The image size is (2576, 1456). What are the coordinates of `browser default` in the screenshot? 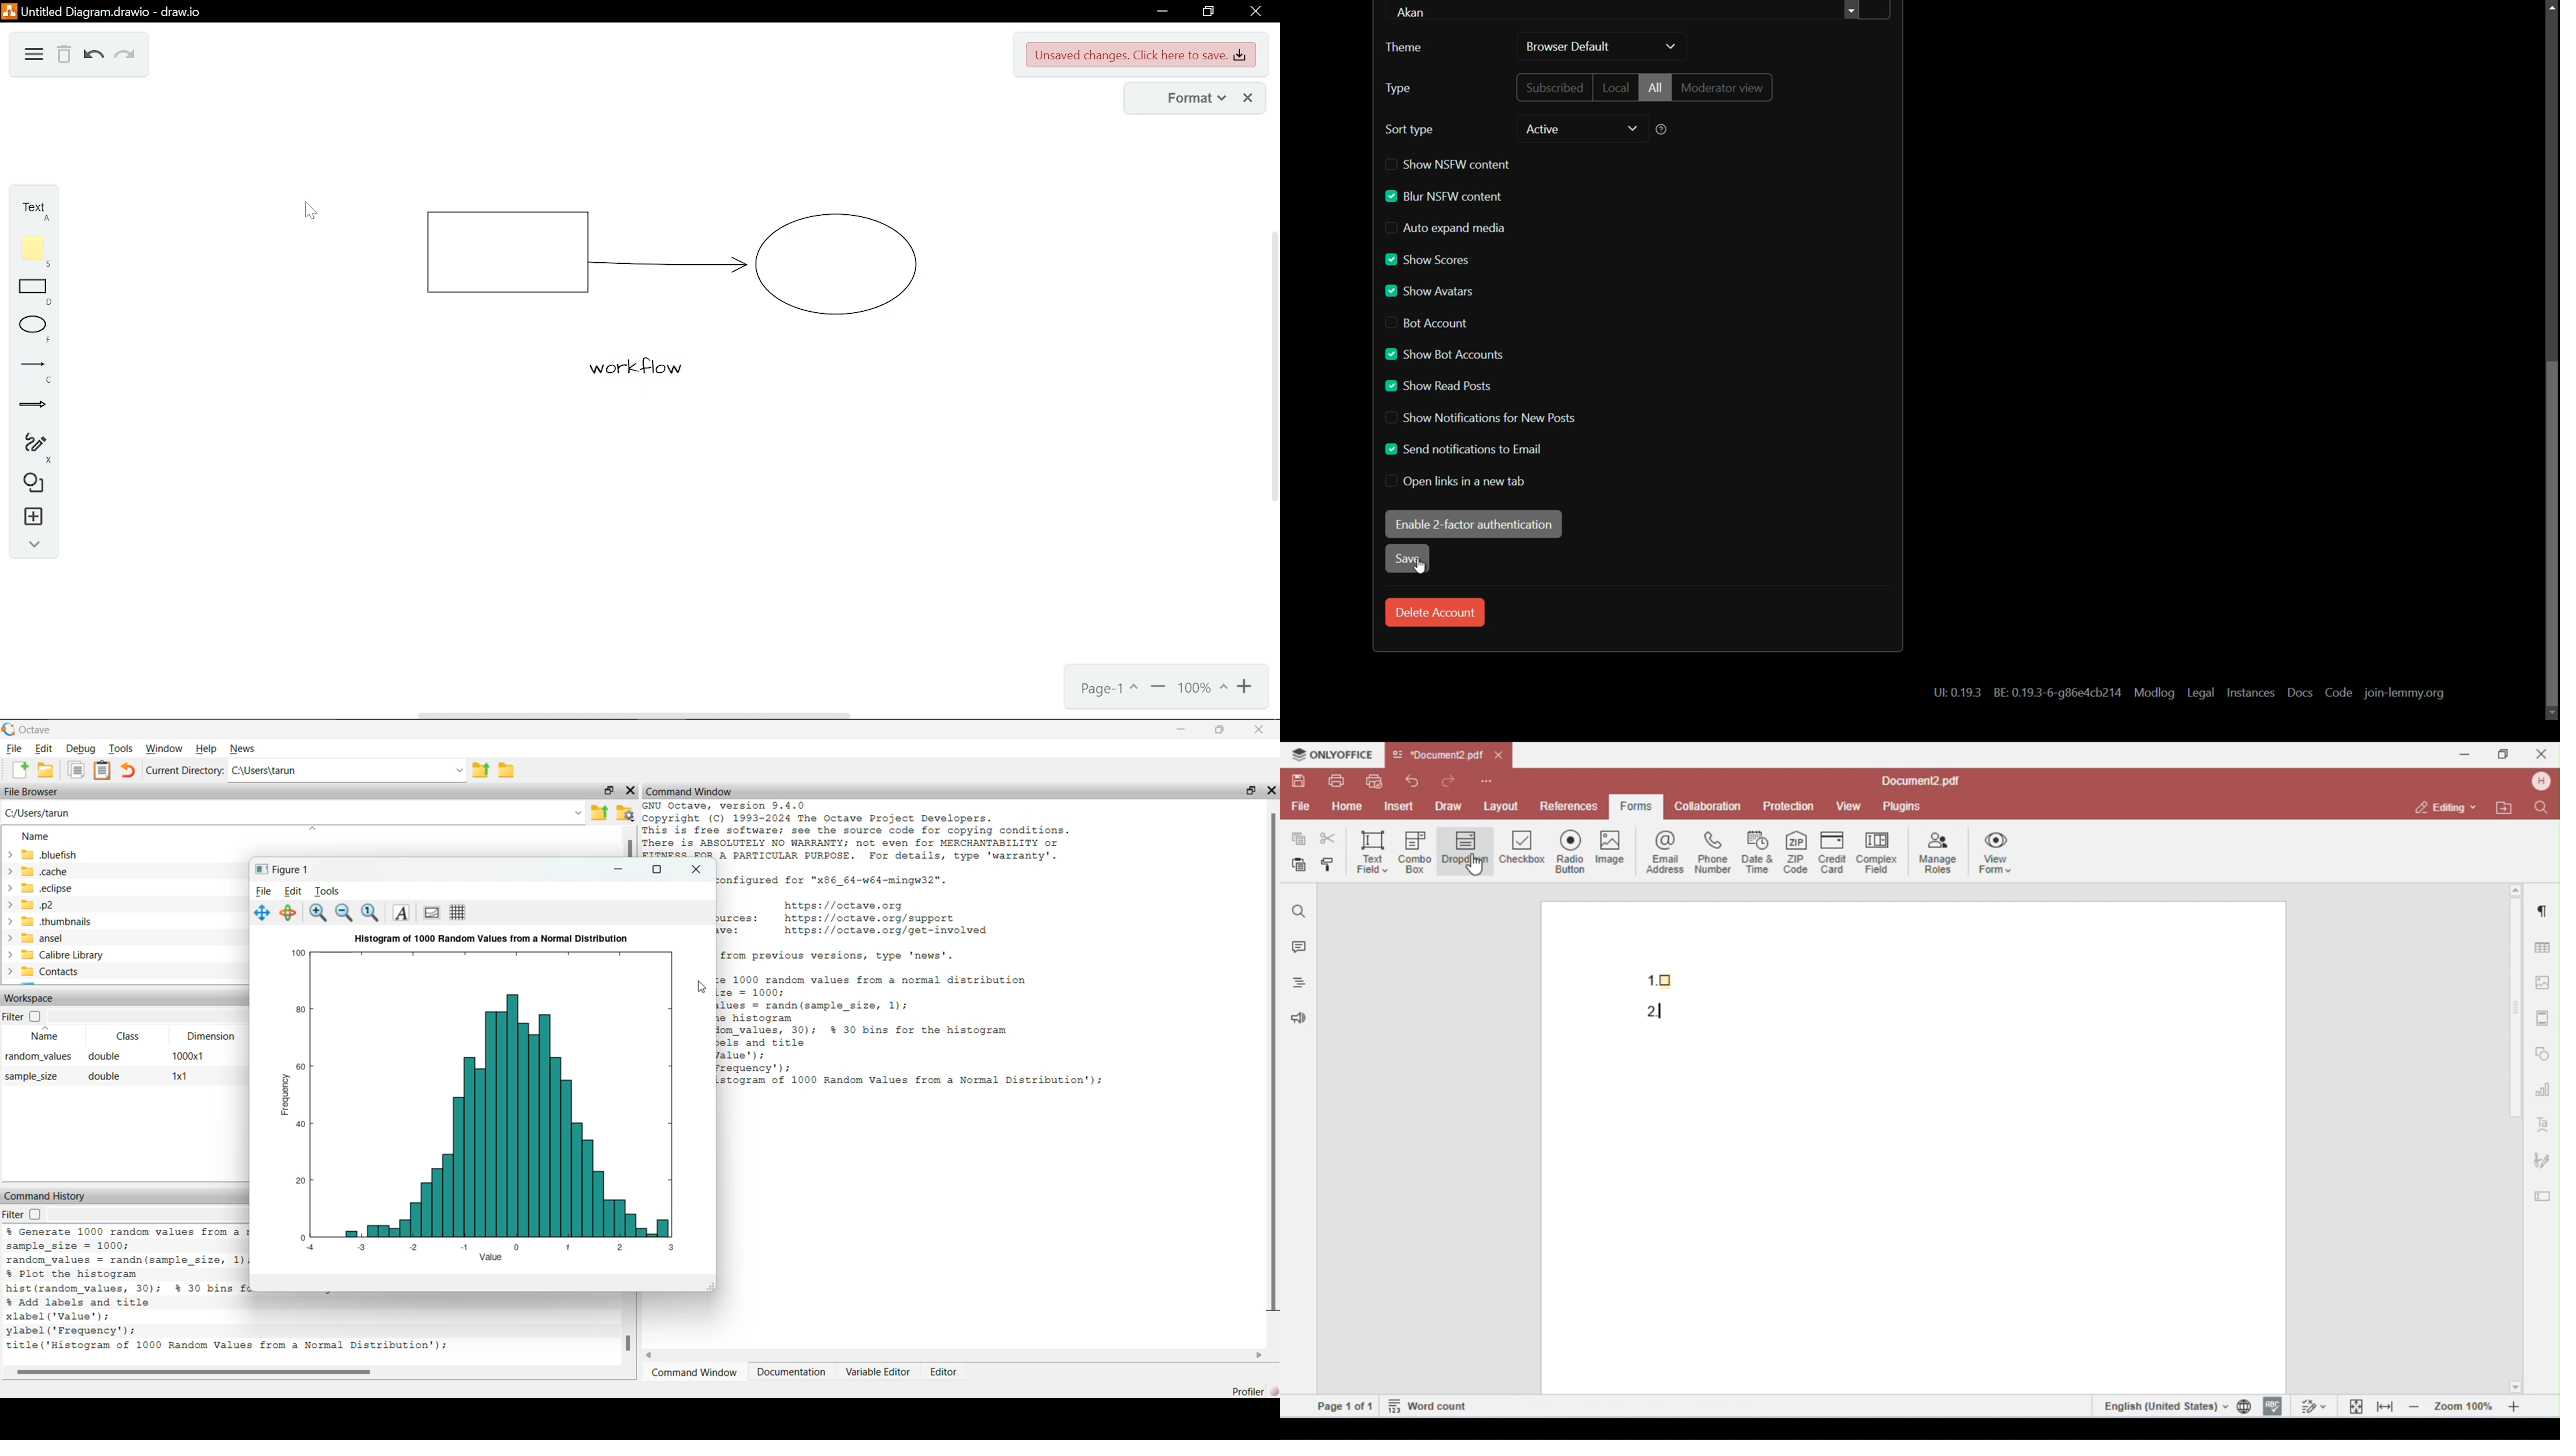 It's located at (1569, 47).